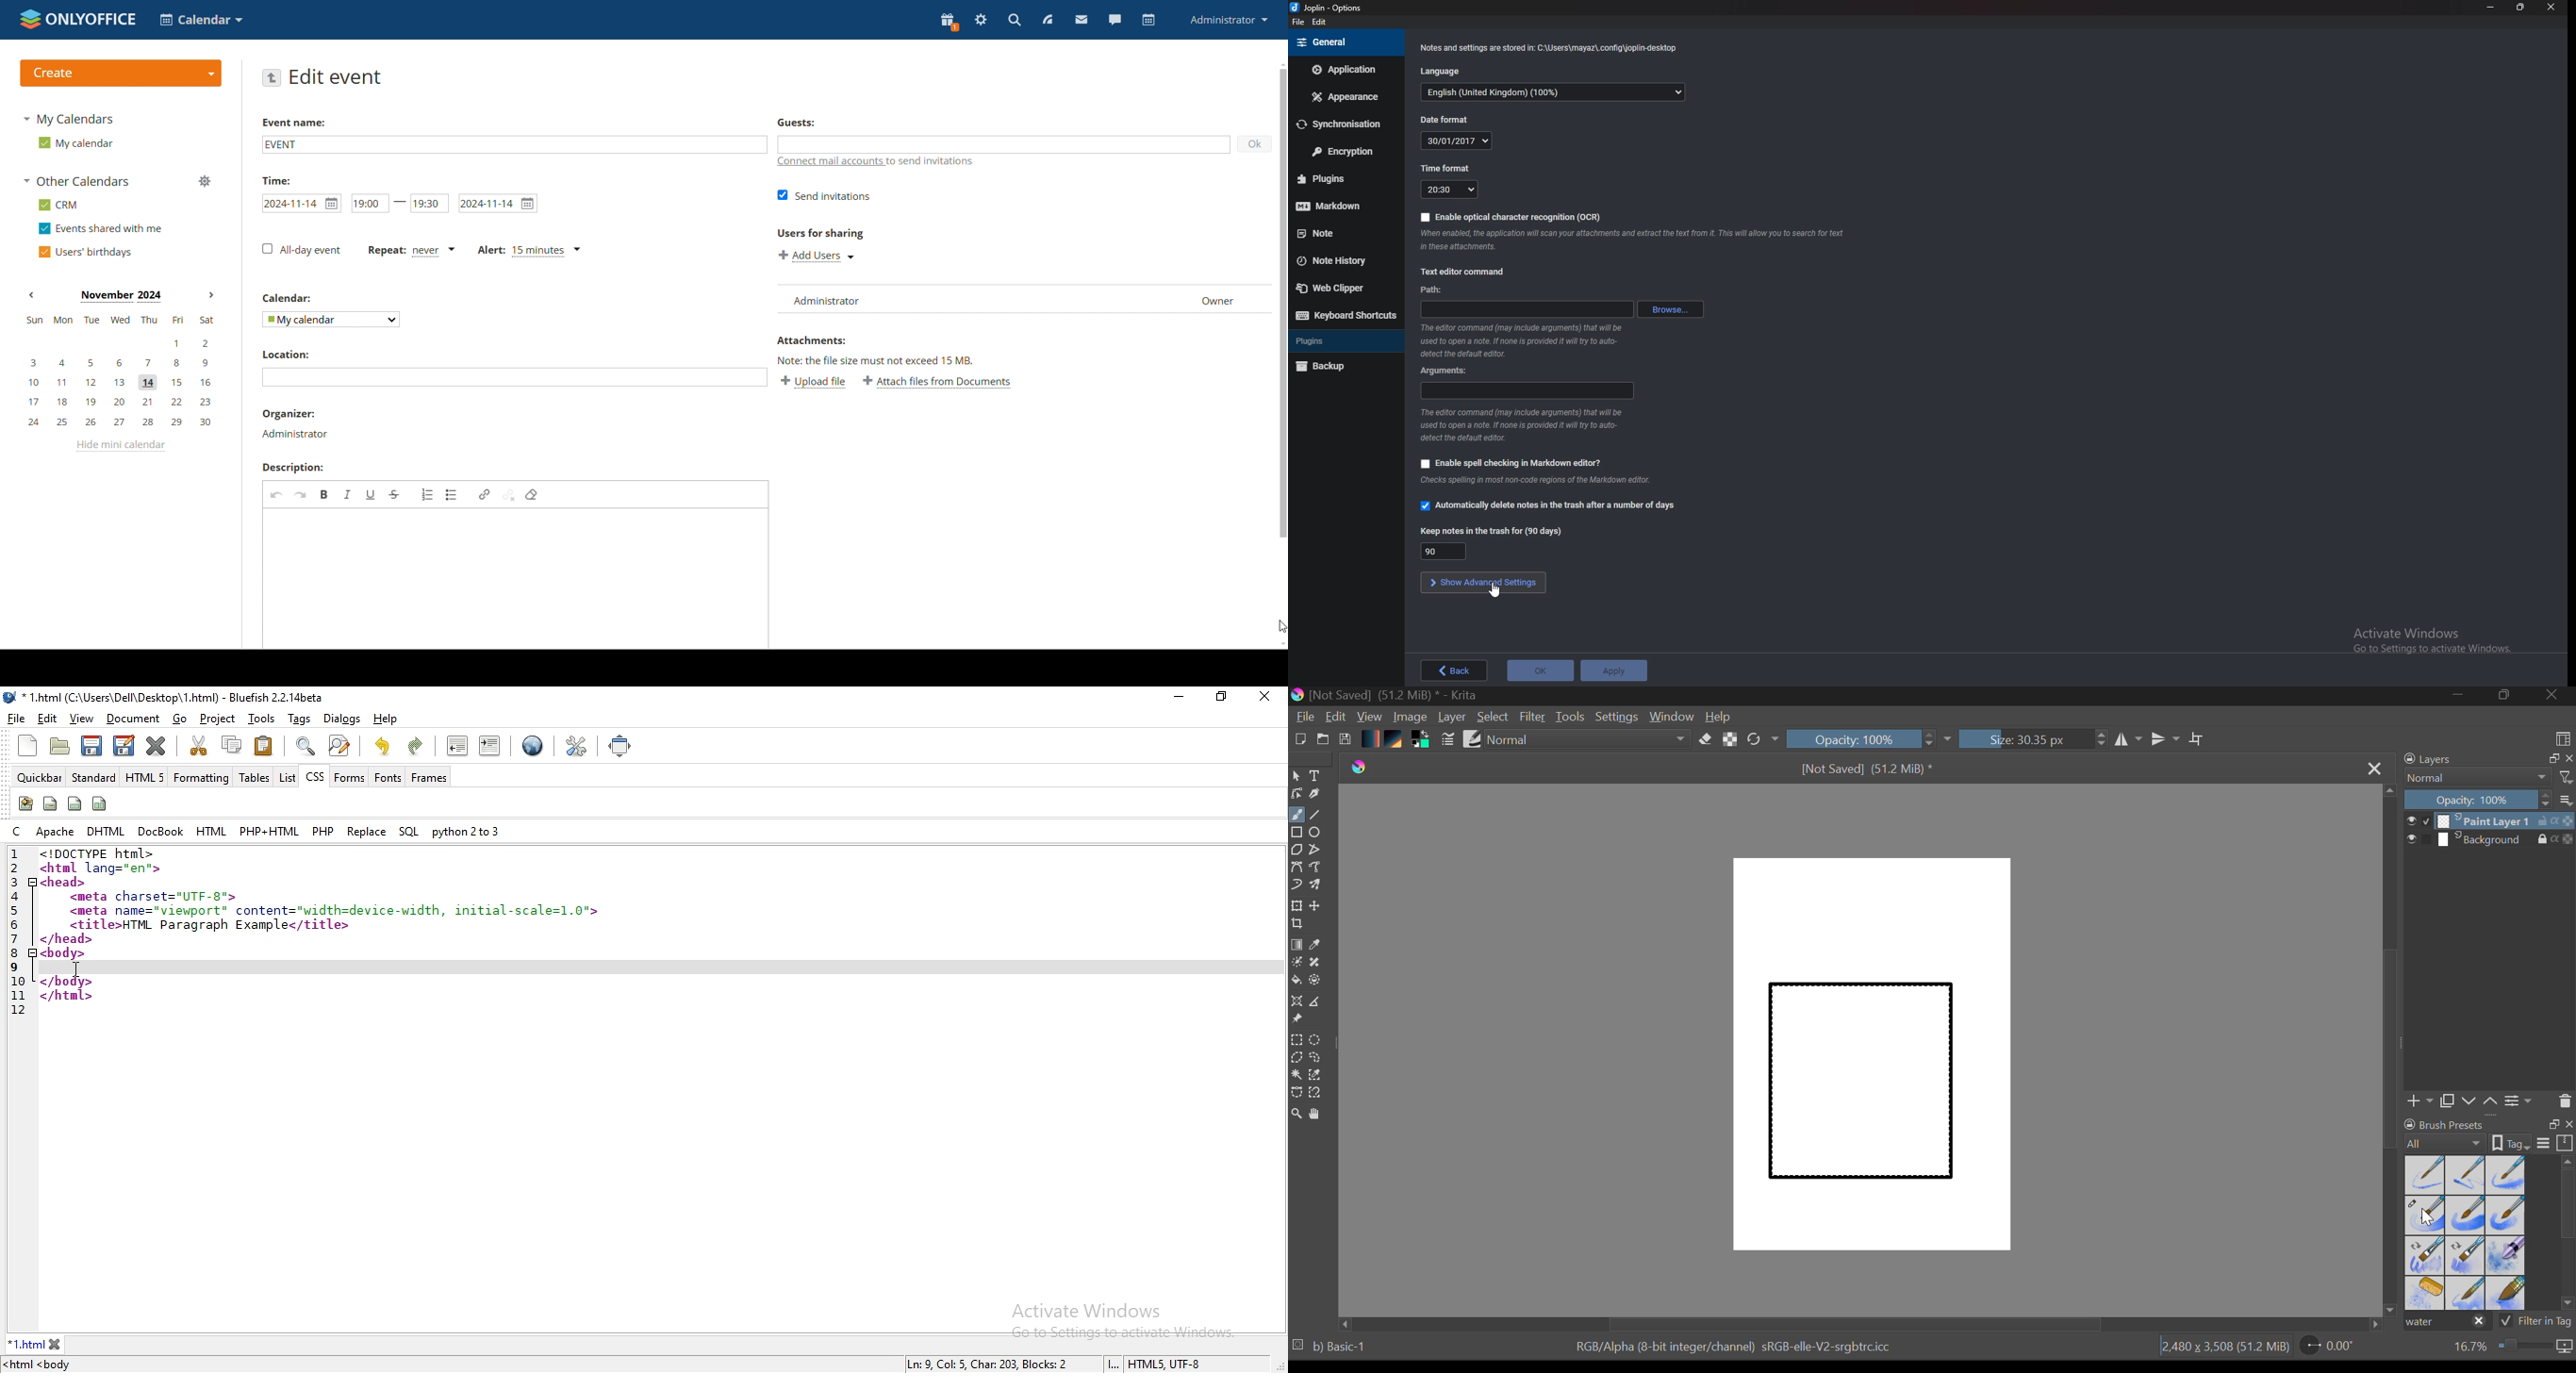 Image resolution: width=2576 pixels, height=1400 pixels. What do you see at coordinates (428, 778) in the screenshot?
I see `frames` at bounding box center [428, 778].